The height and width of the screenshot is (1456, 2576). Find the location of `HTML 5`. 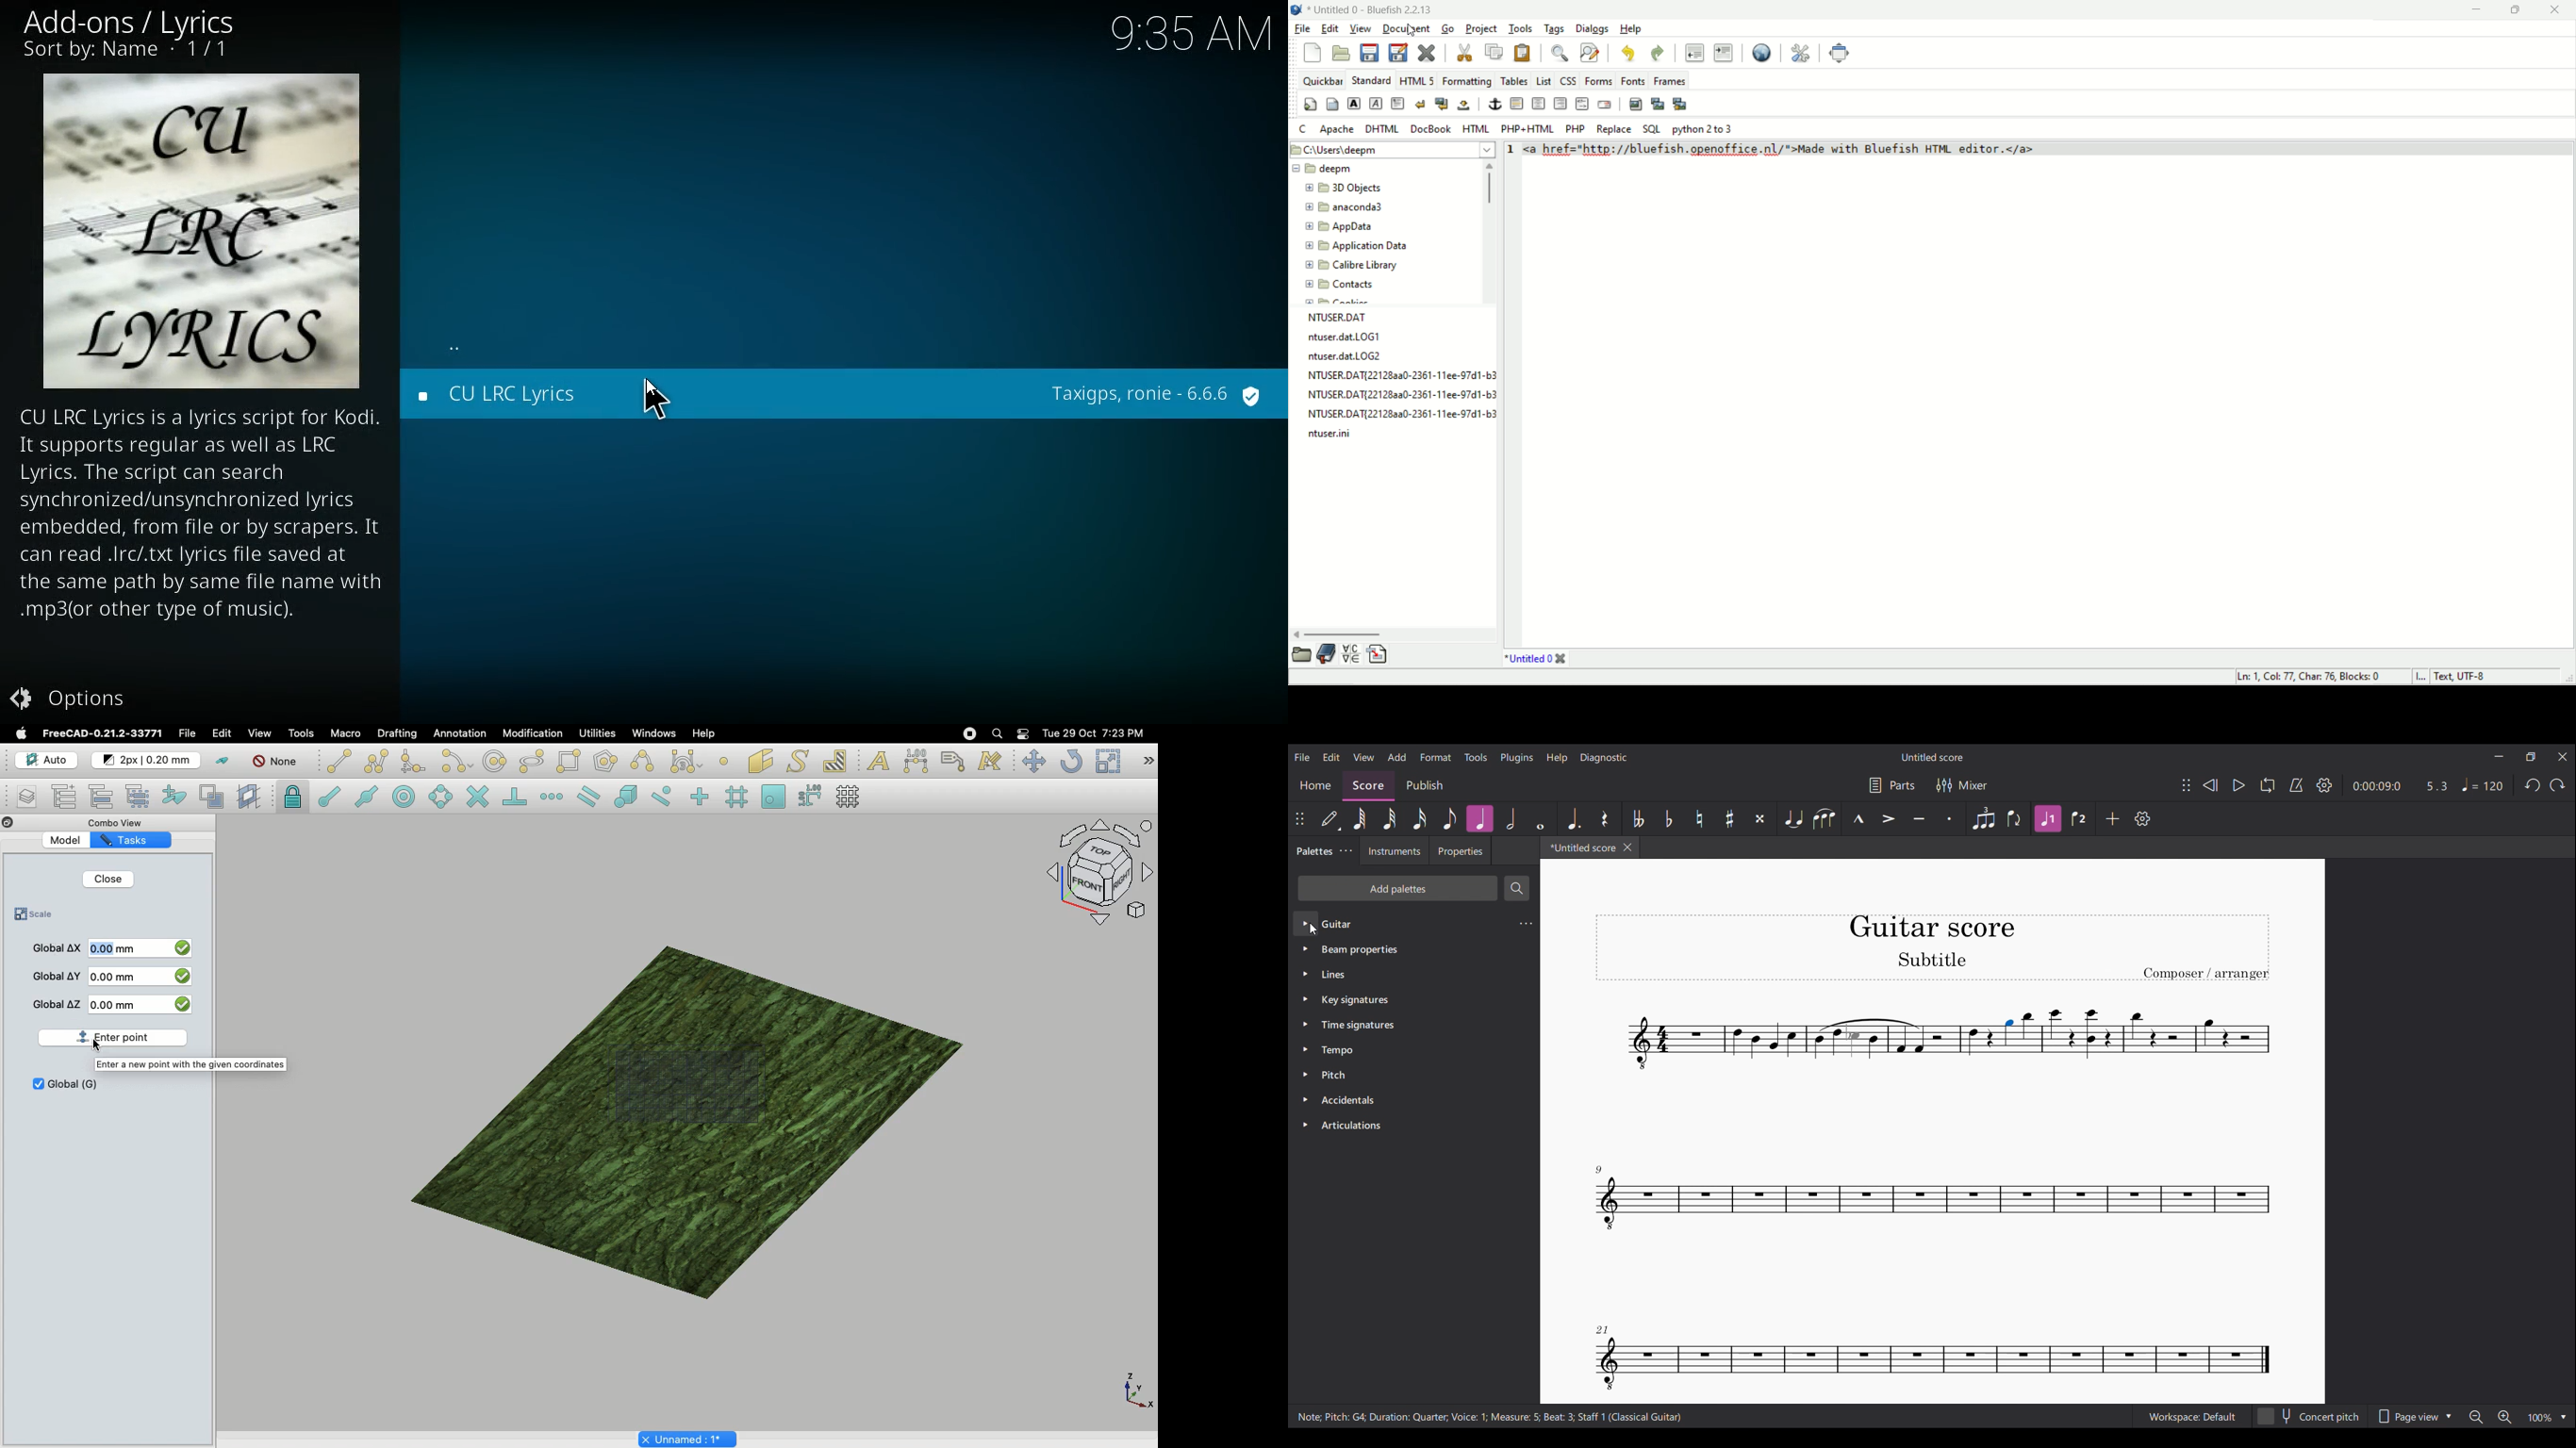

HTML 5 is located at coordinates (1417, 78).